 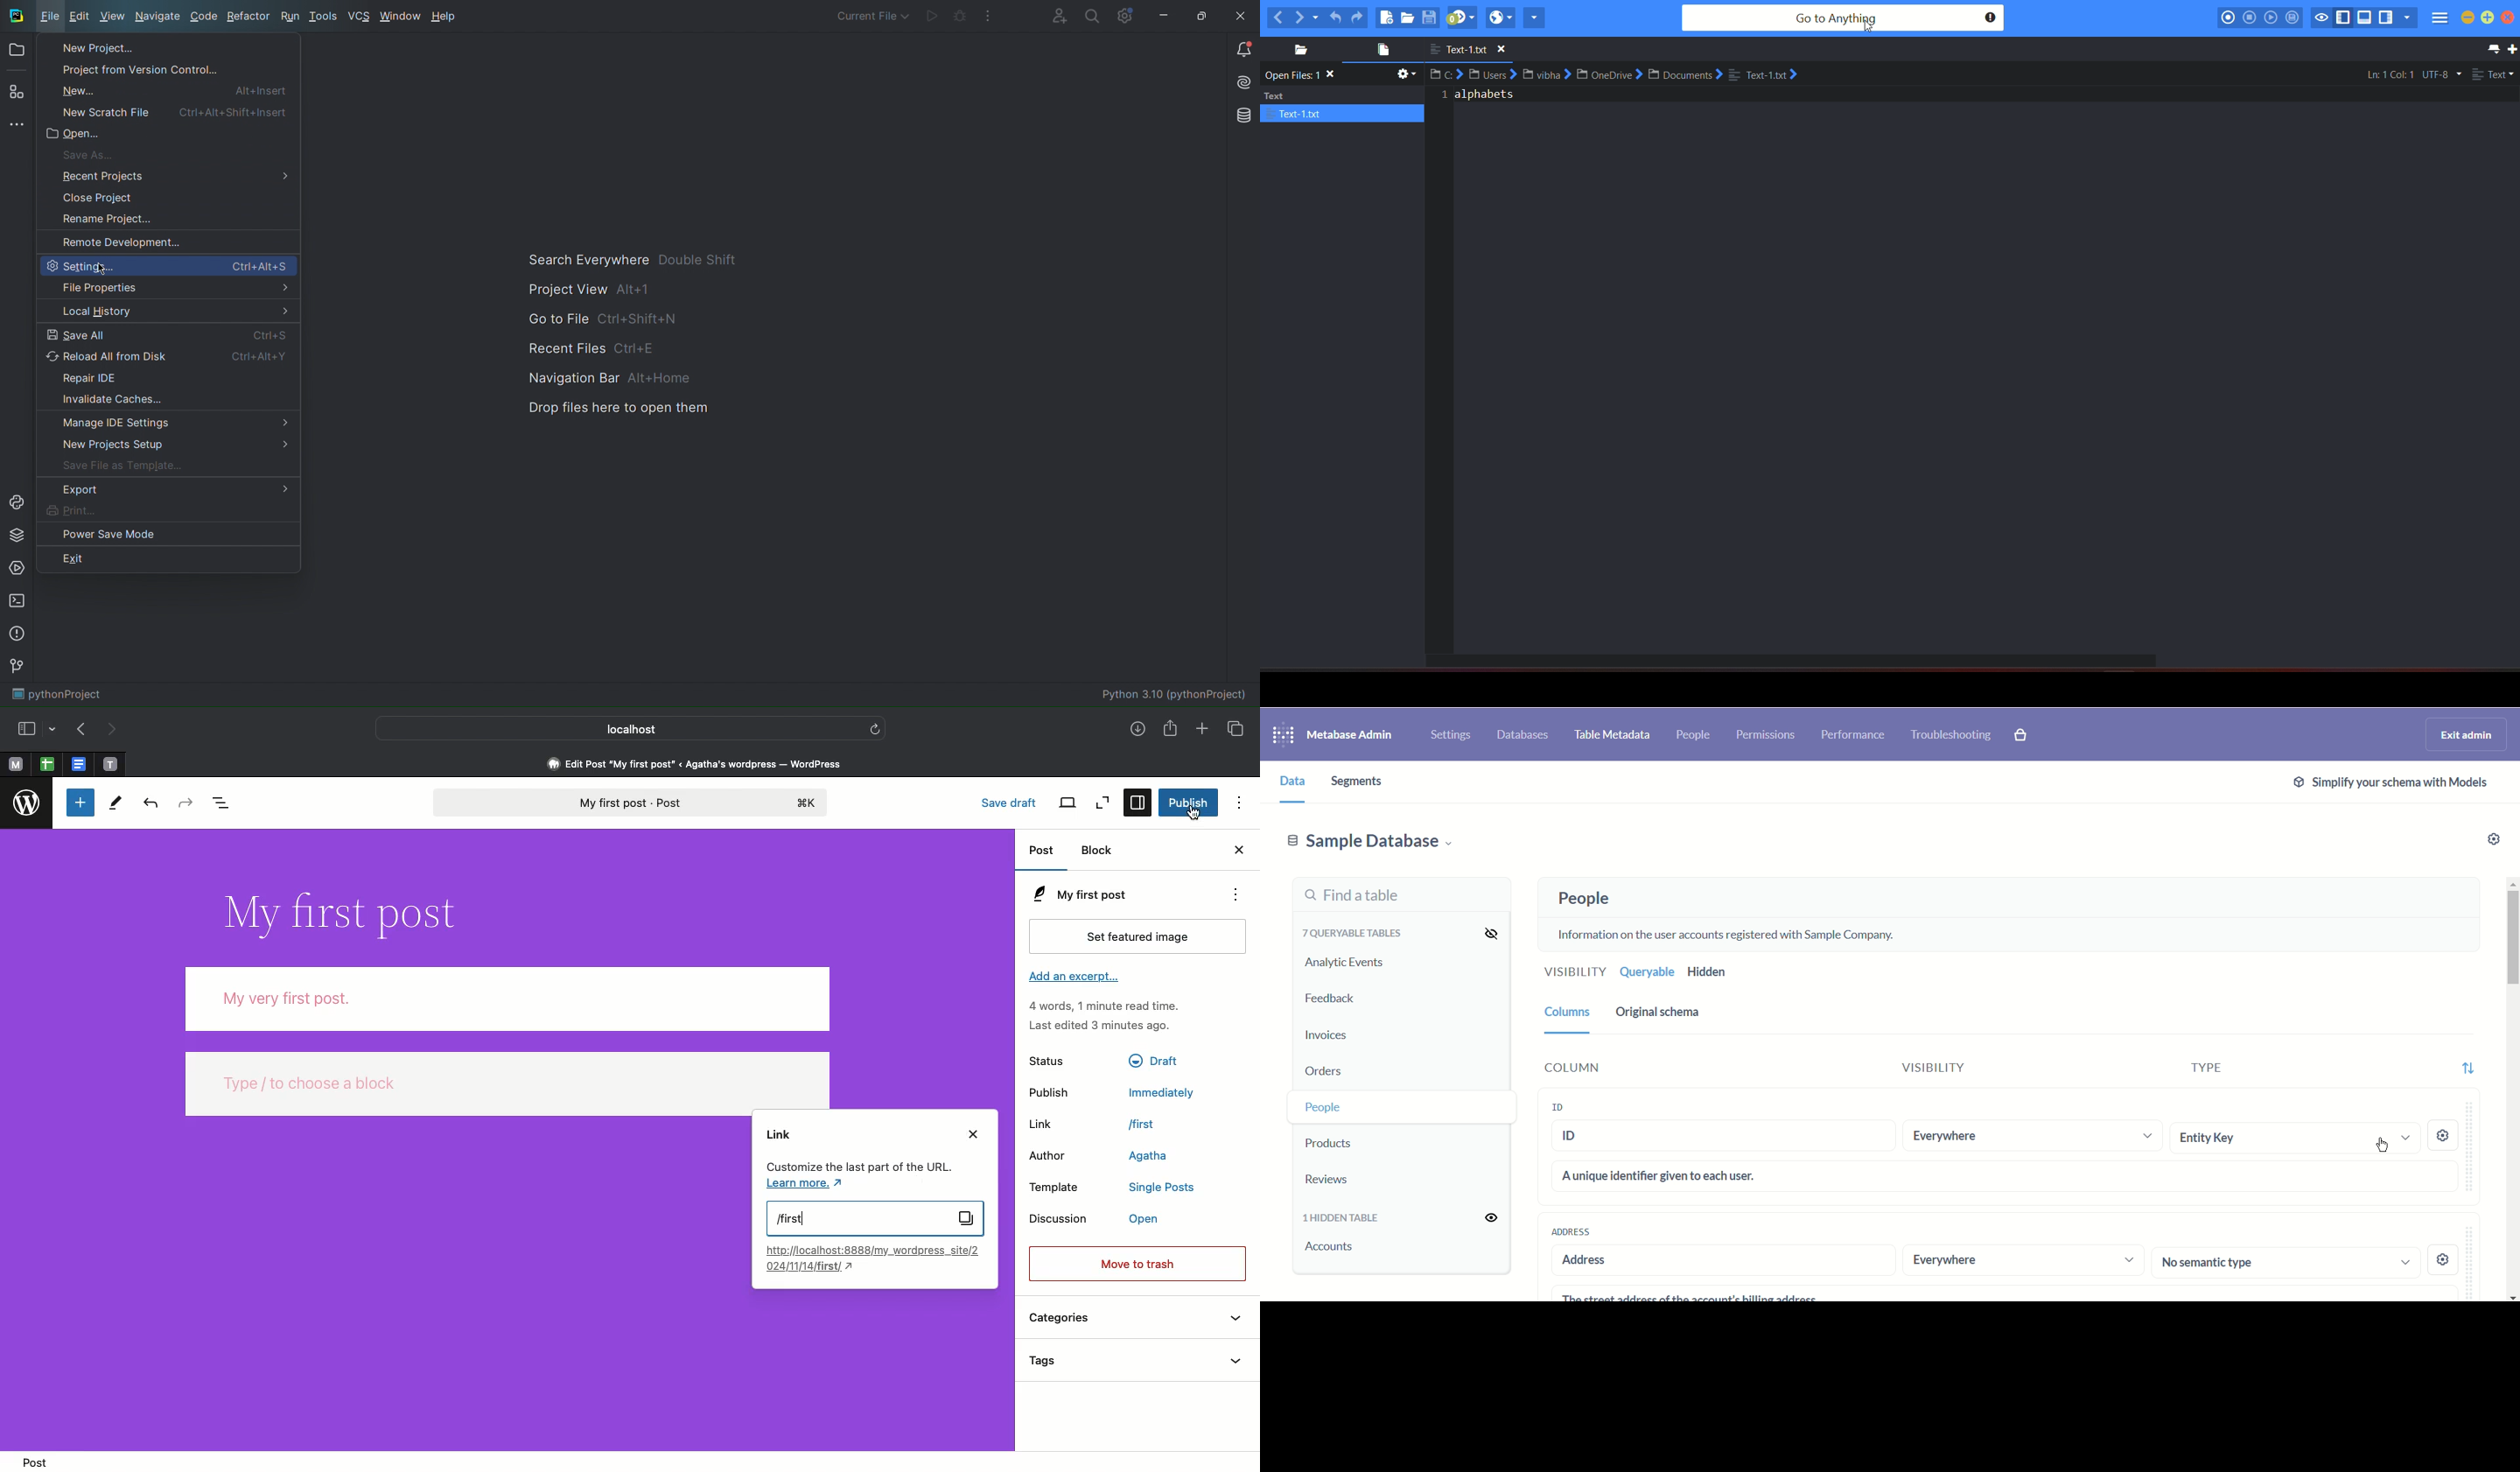 What do you see at coordinates (15, 14) in the screenshot?
I see `Logo` at bounding box center [15, 14].